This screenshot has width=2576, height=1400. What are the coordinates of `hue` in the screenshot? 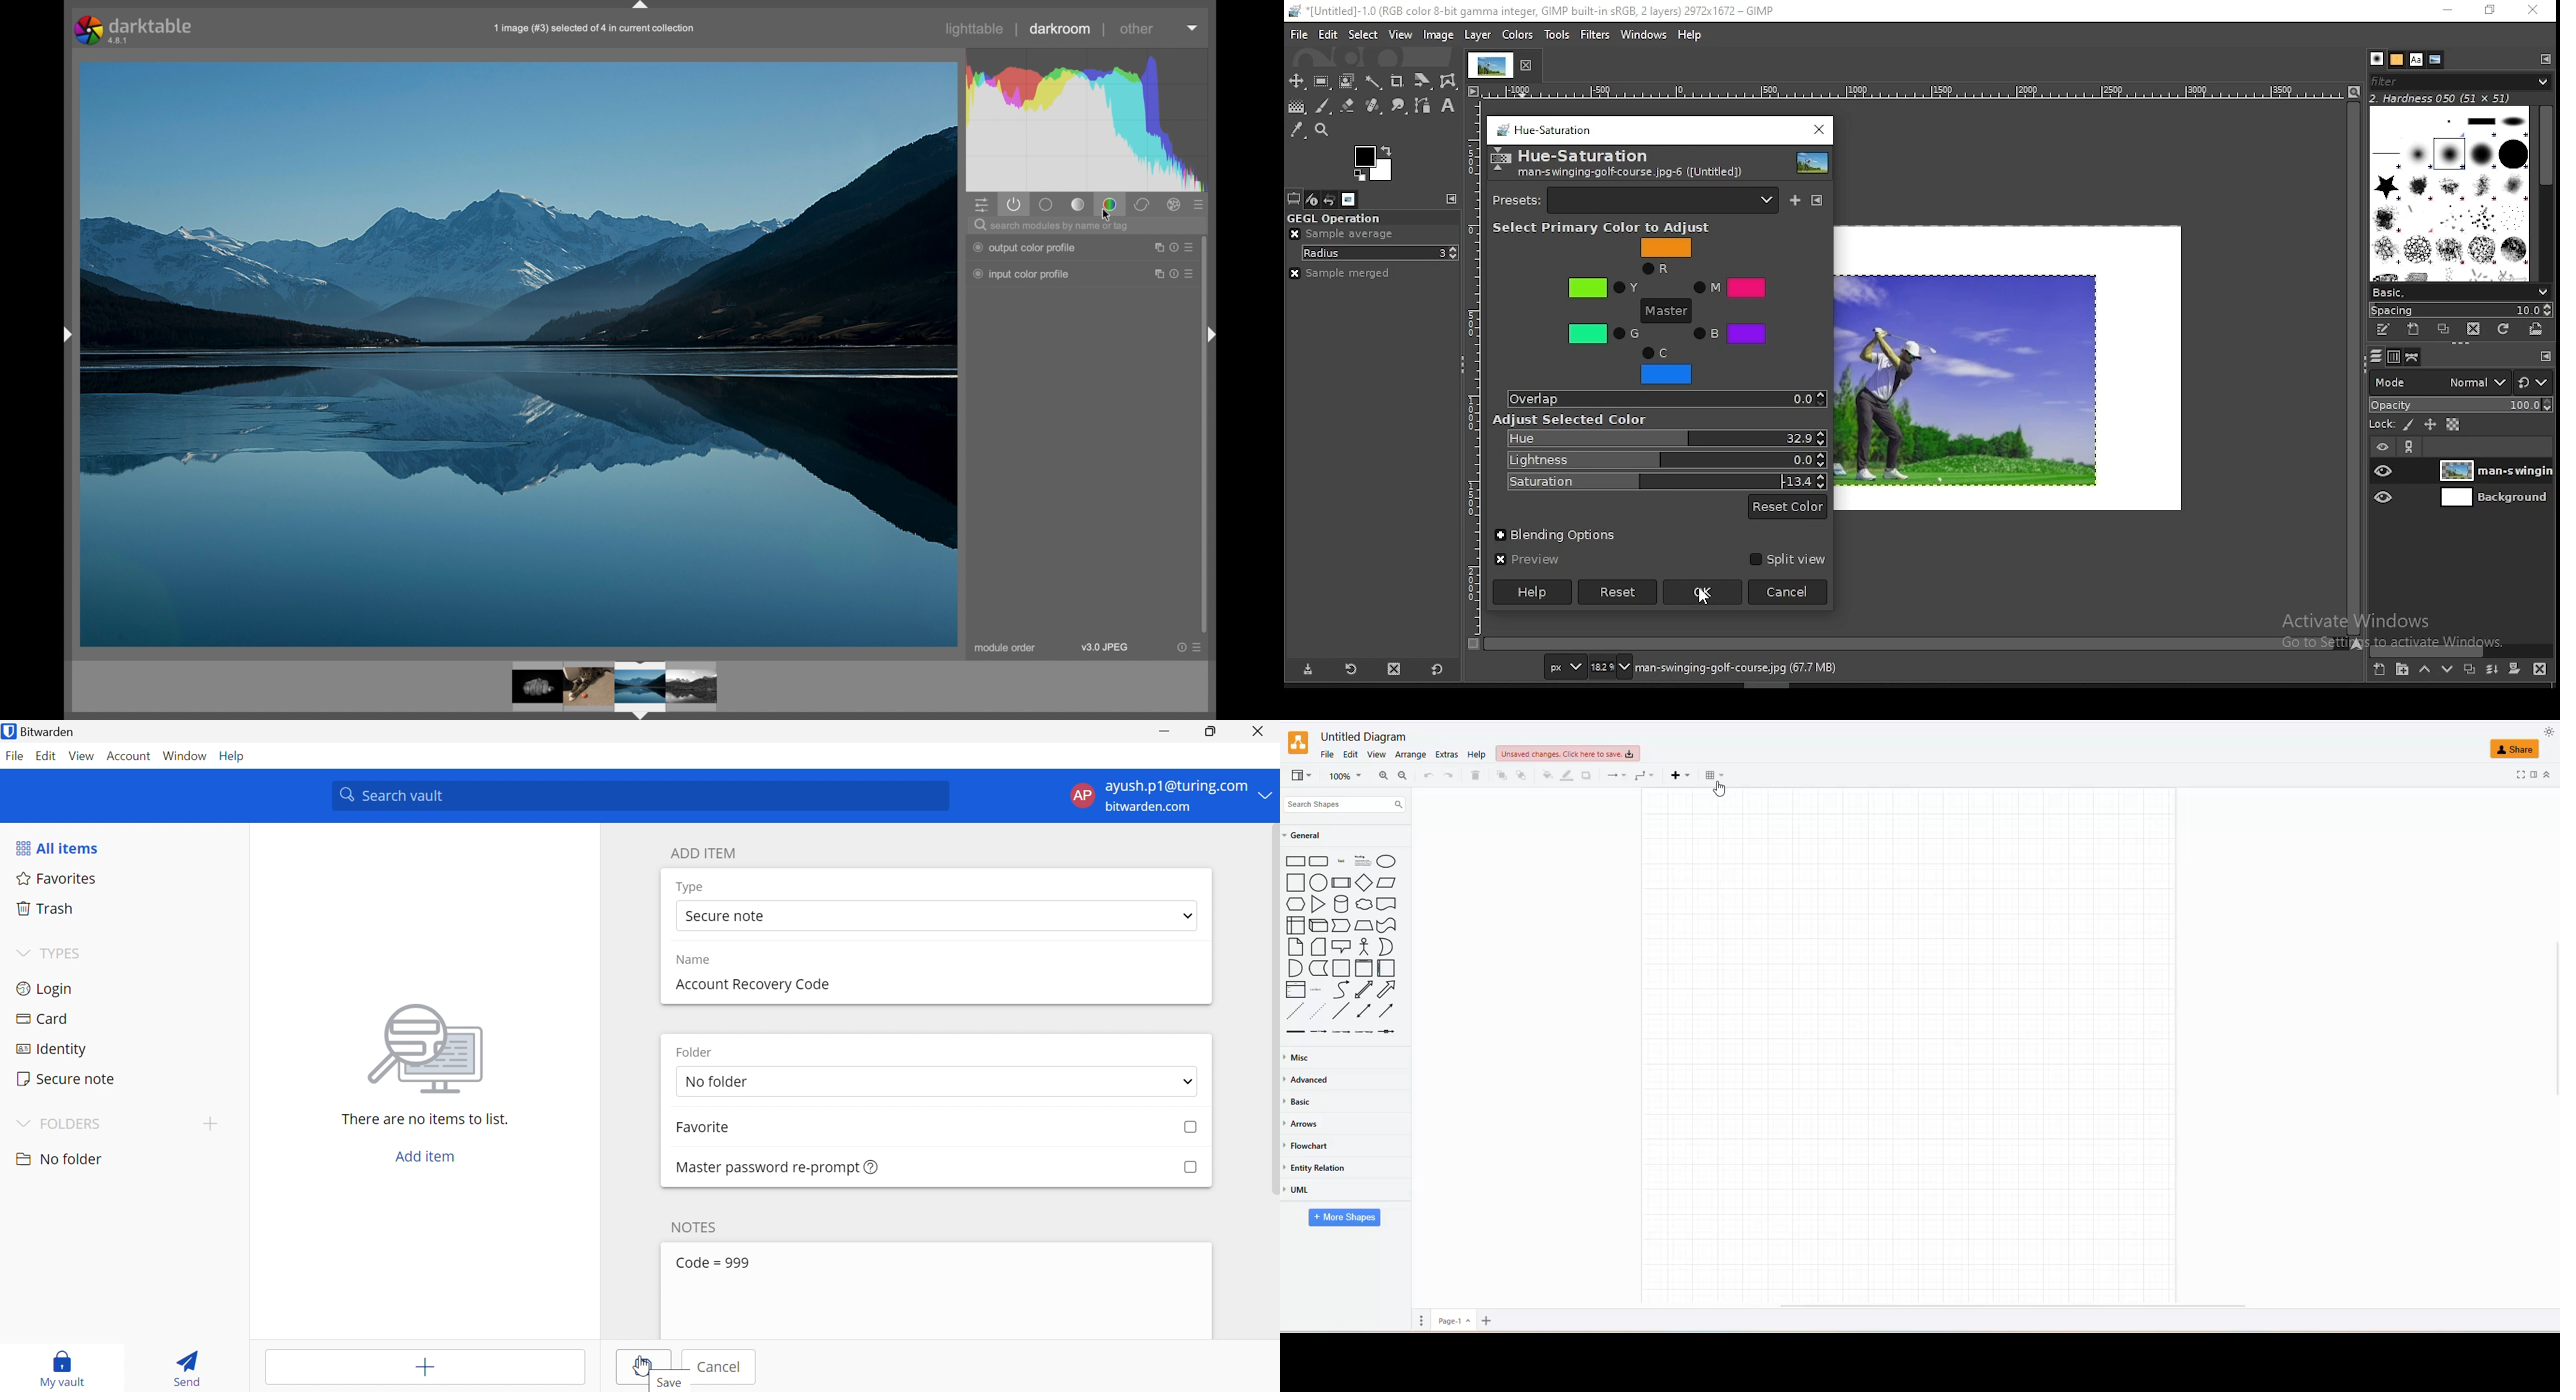 It's located at (1664, 438).